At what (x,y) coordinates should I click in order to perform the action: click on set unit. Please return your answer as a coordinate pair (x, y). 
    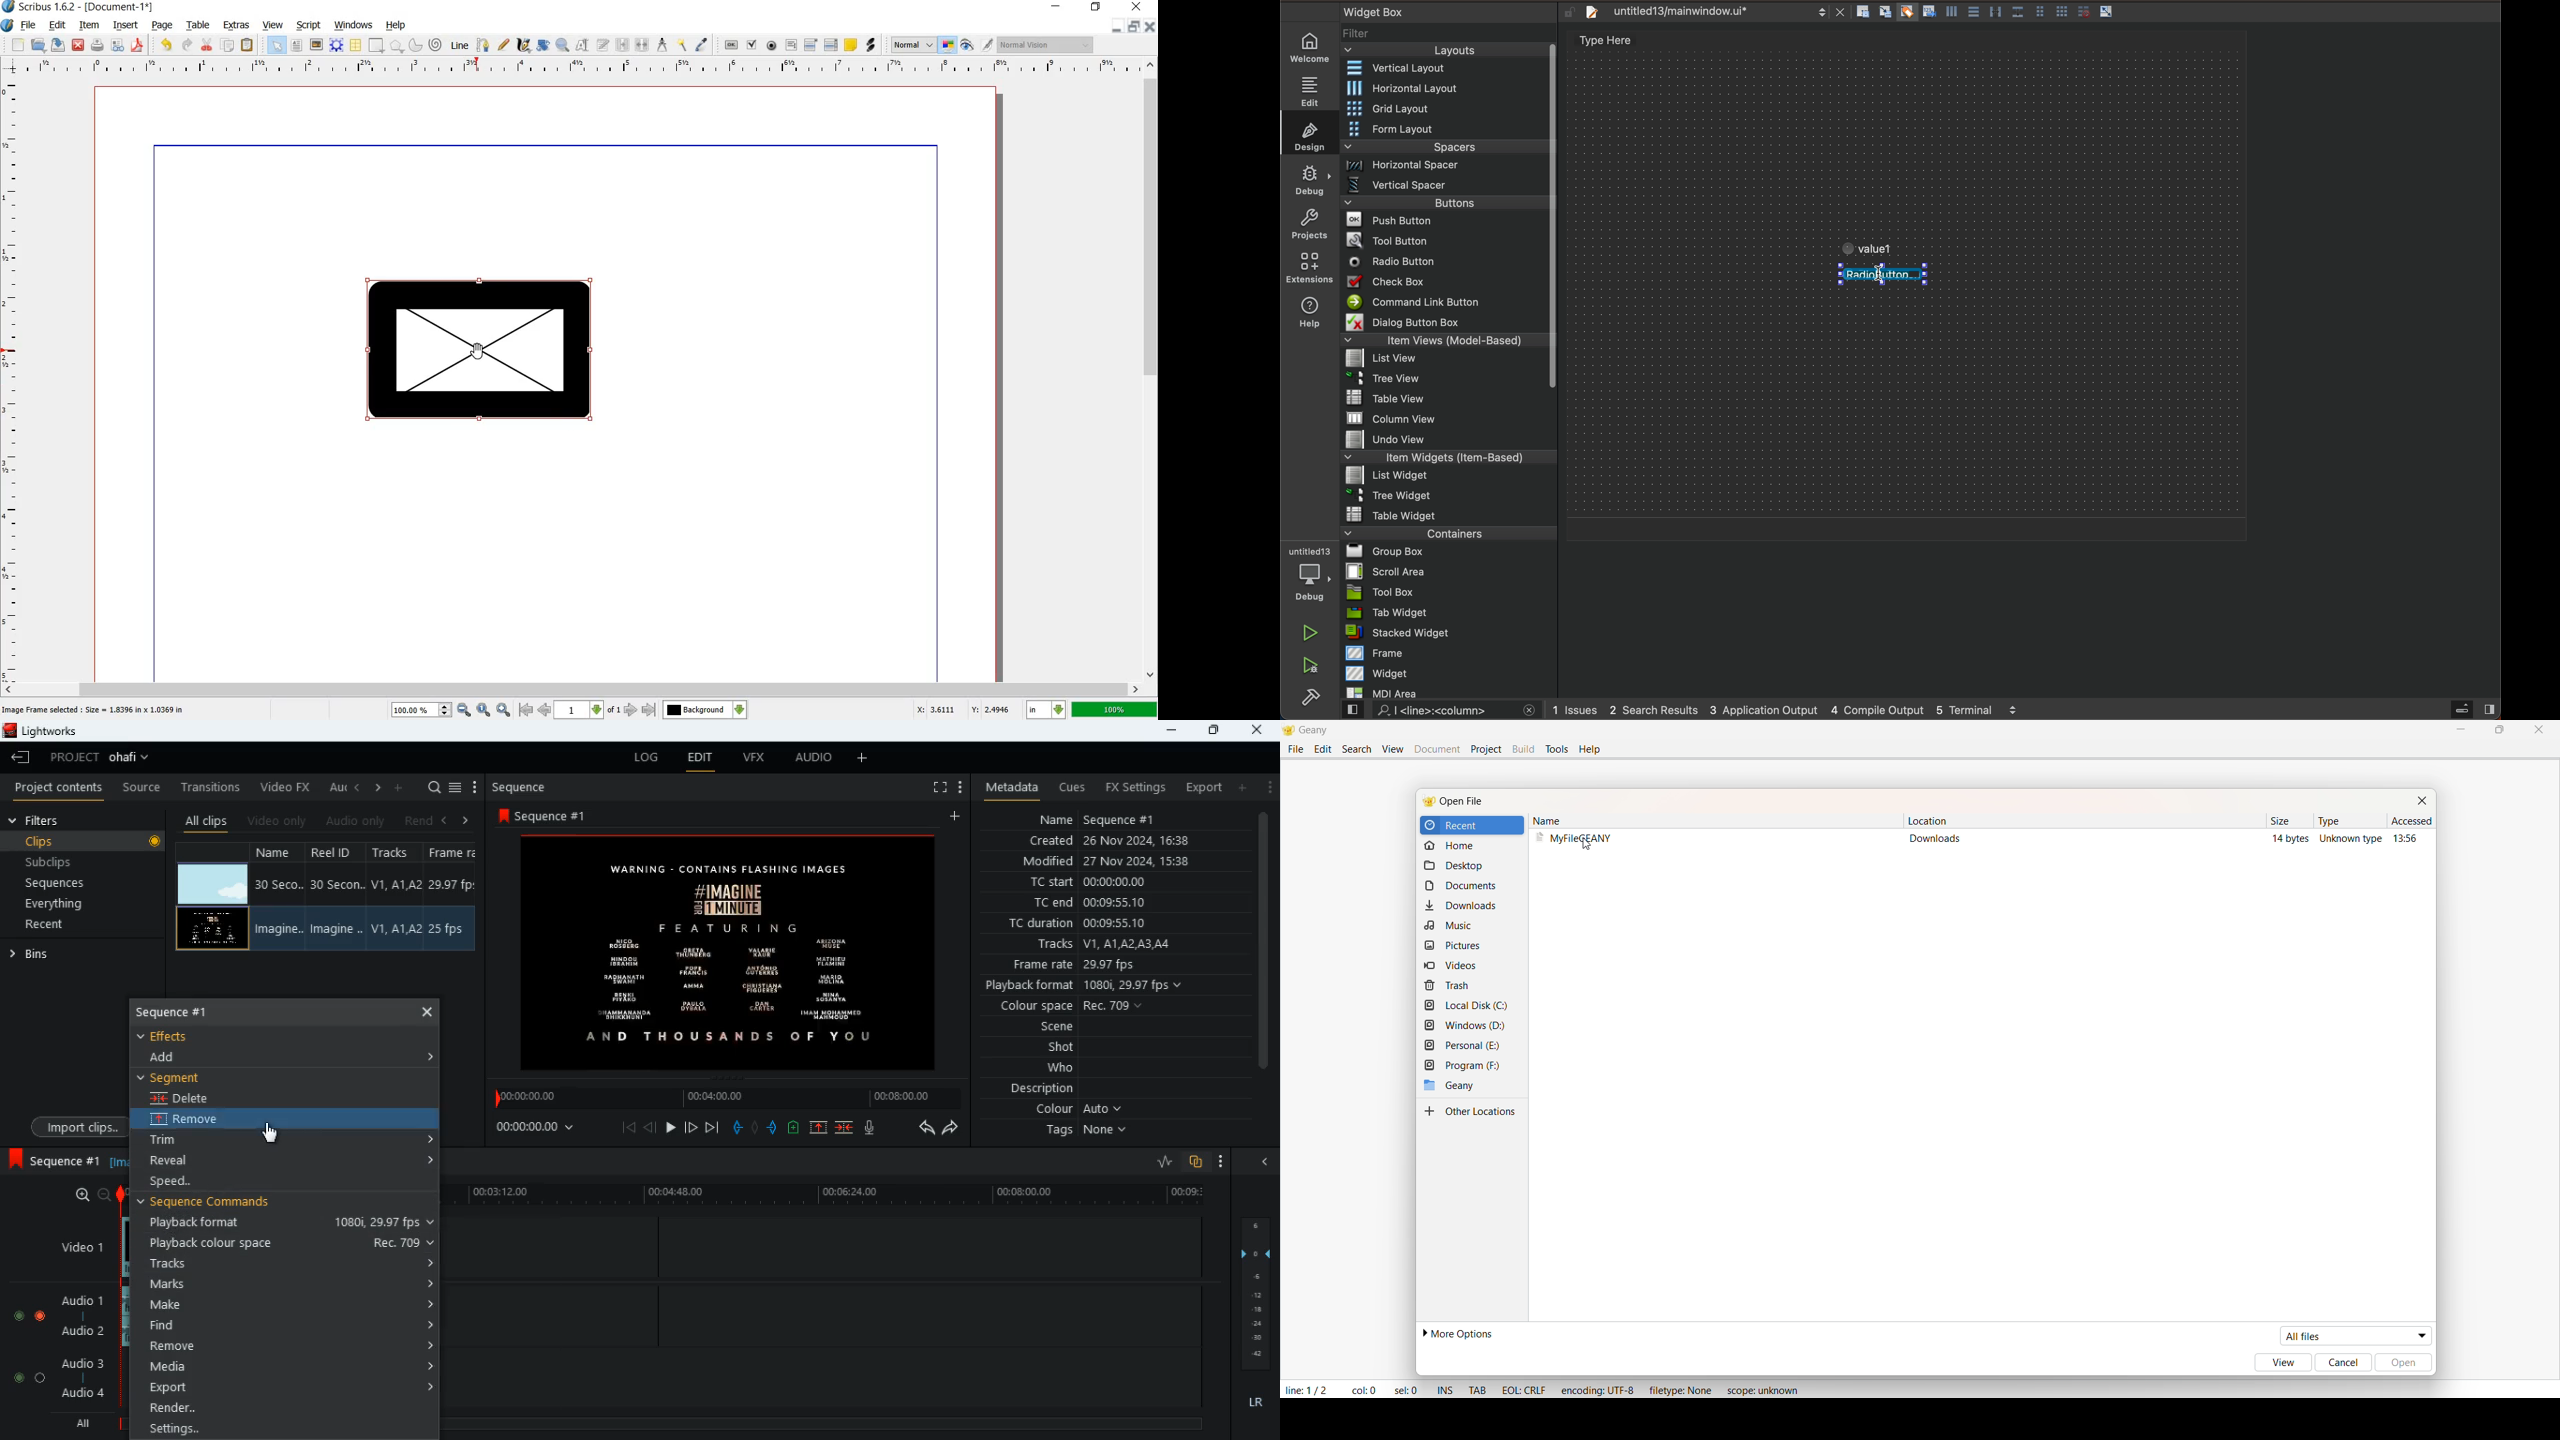
    Looking at the image, I should click on (1046, 710).